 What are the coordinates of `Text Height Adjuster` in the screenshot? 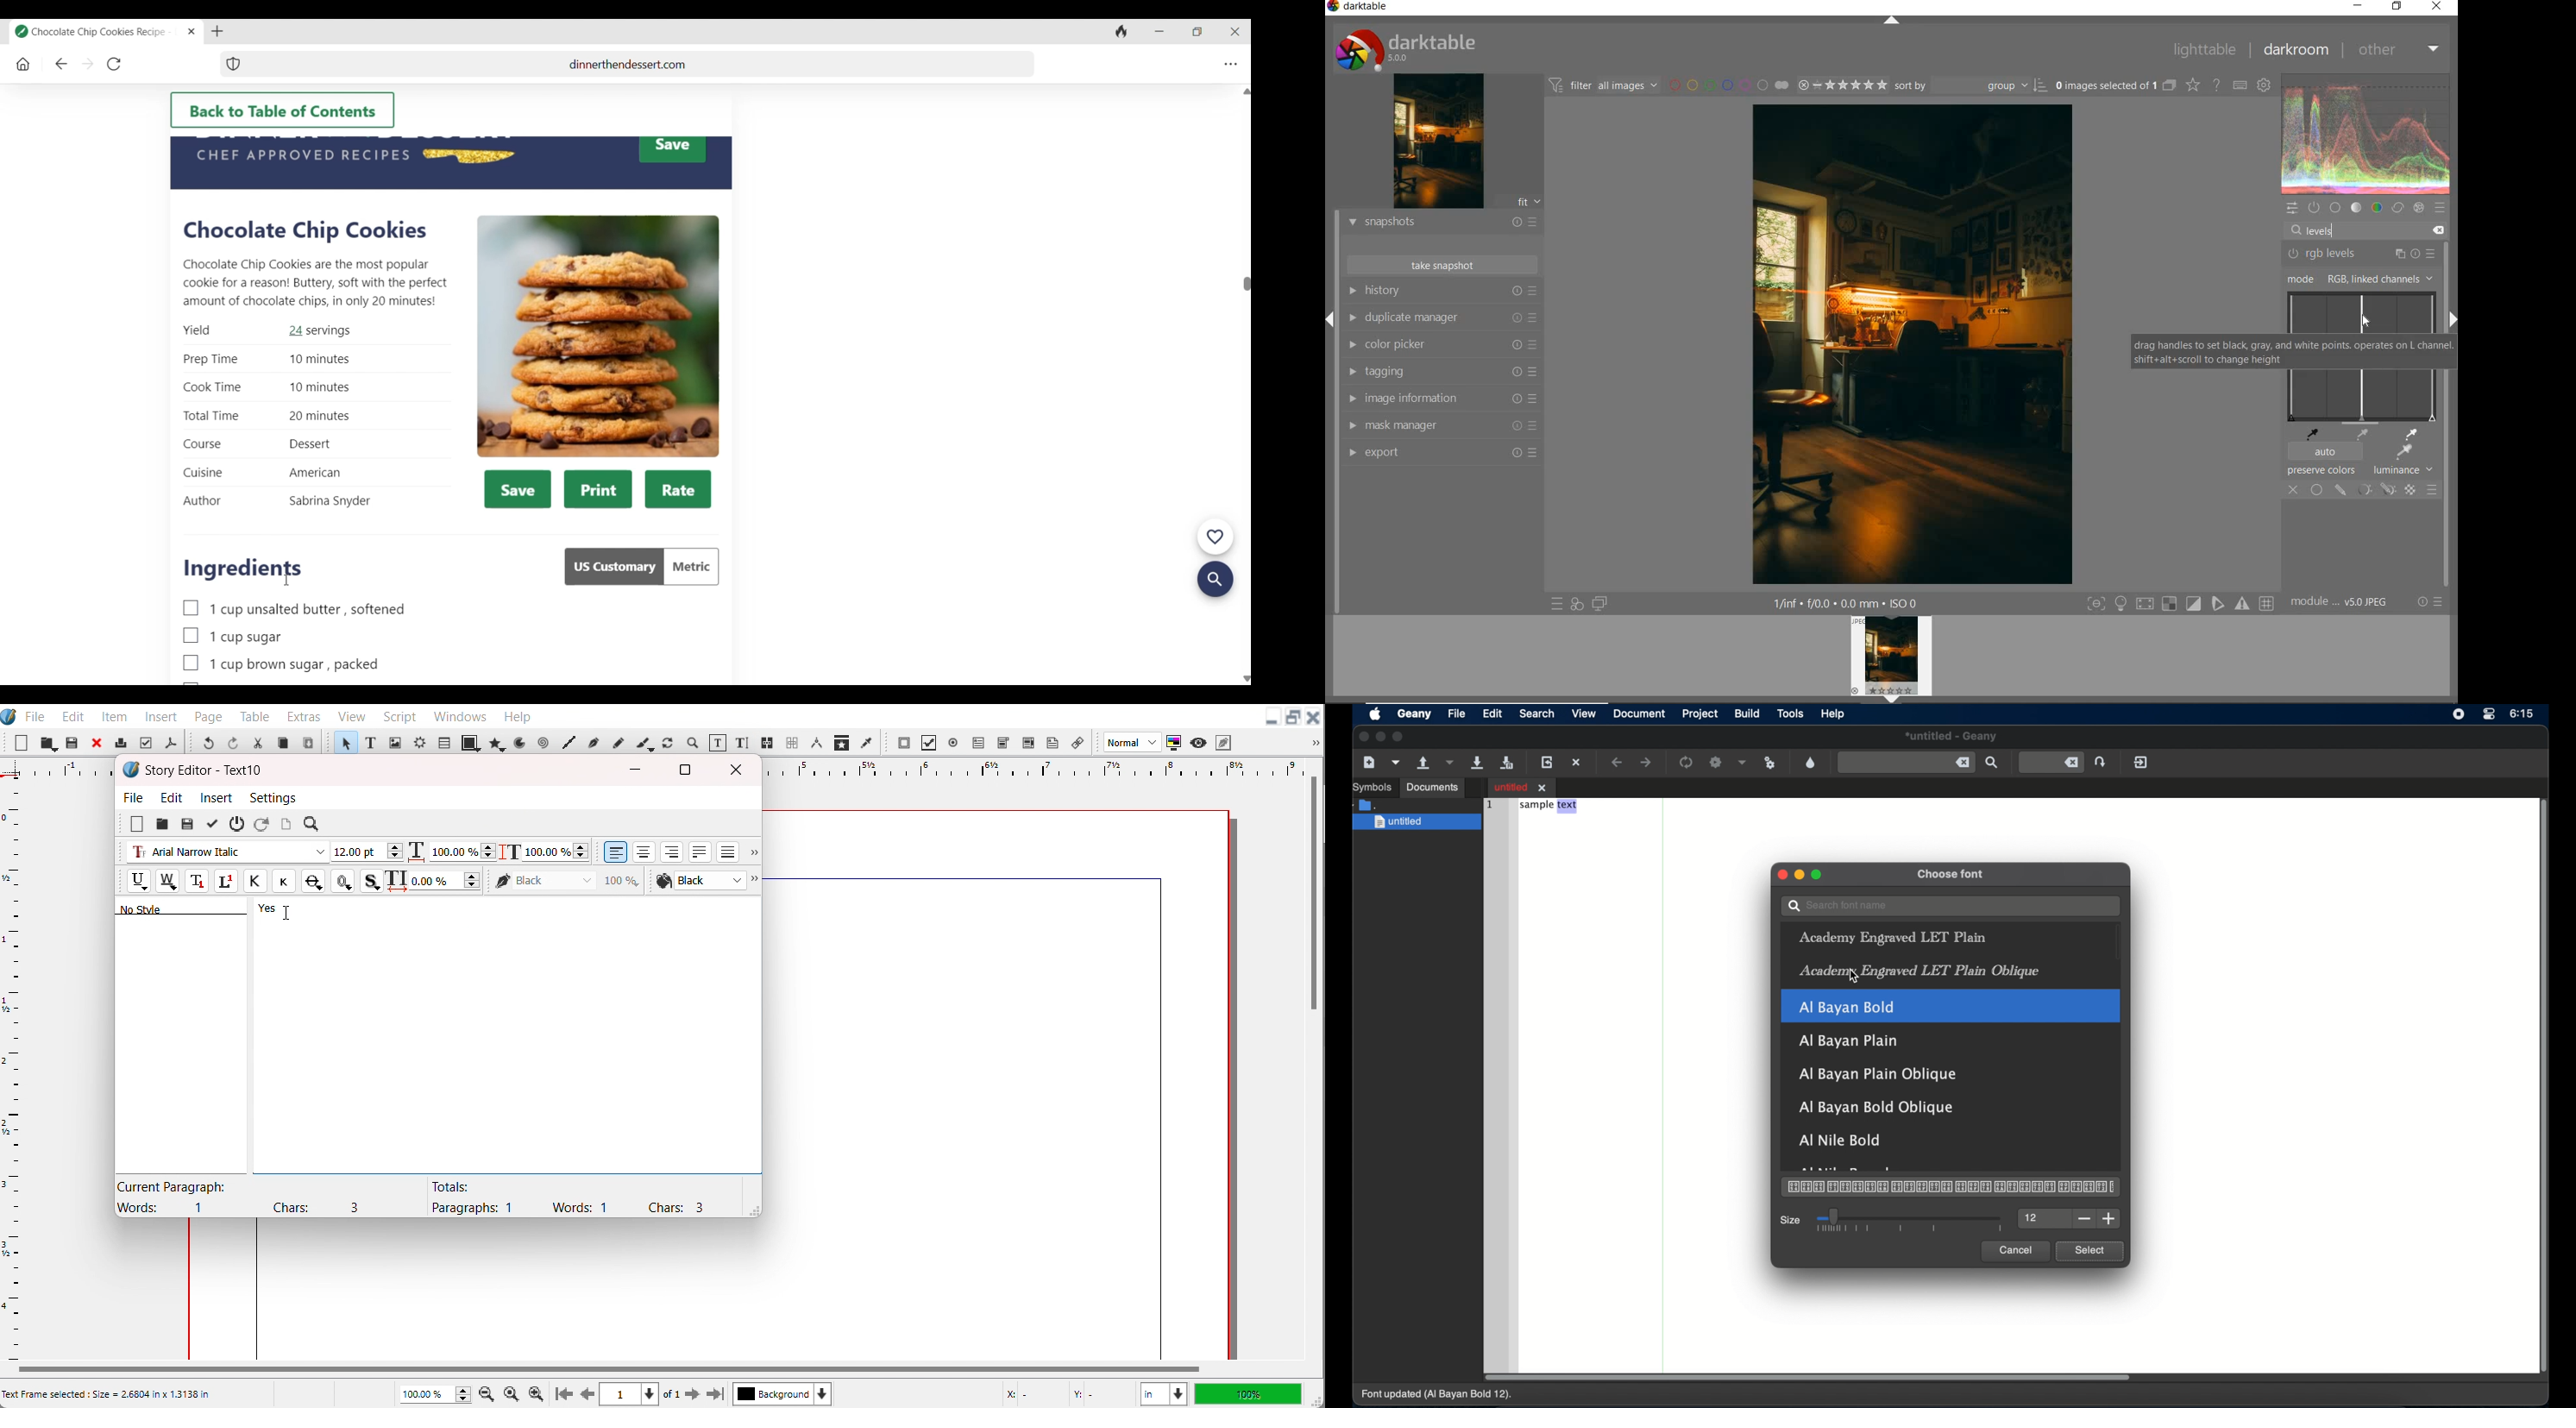 It's located at (556, 852).